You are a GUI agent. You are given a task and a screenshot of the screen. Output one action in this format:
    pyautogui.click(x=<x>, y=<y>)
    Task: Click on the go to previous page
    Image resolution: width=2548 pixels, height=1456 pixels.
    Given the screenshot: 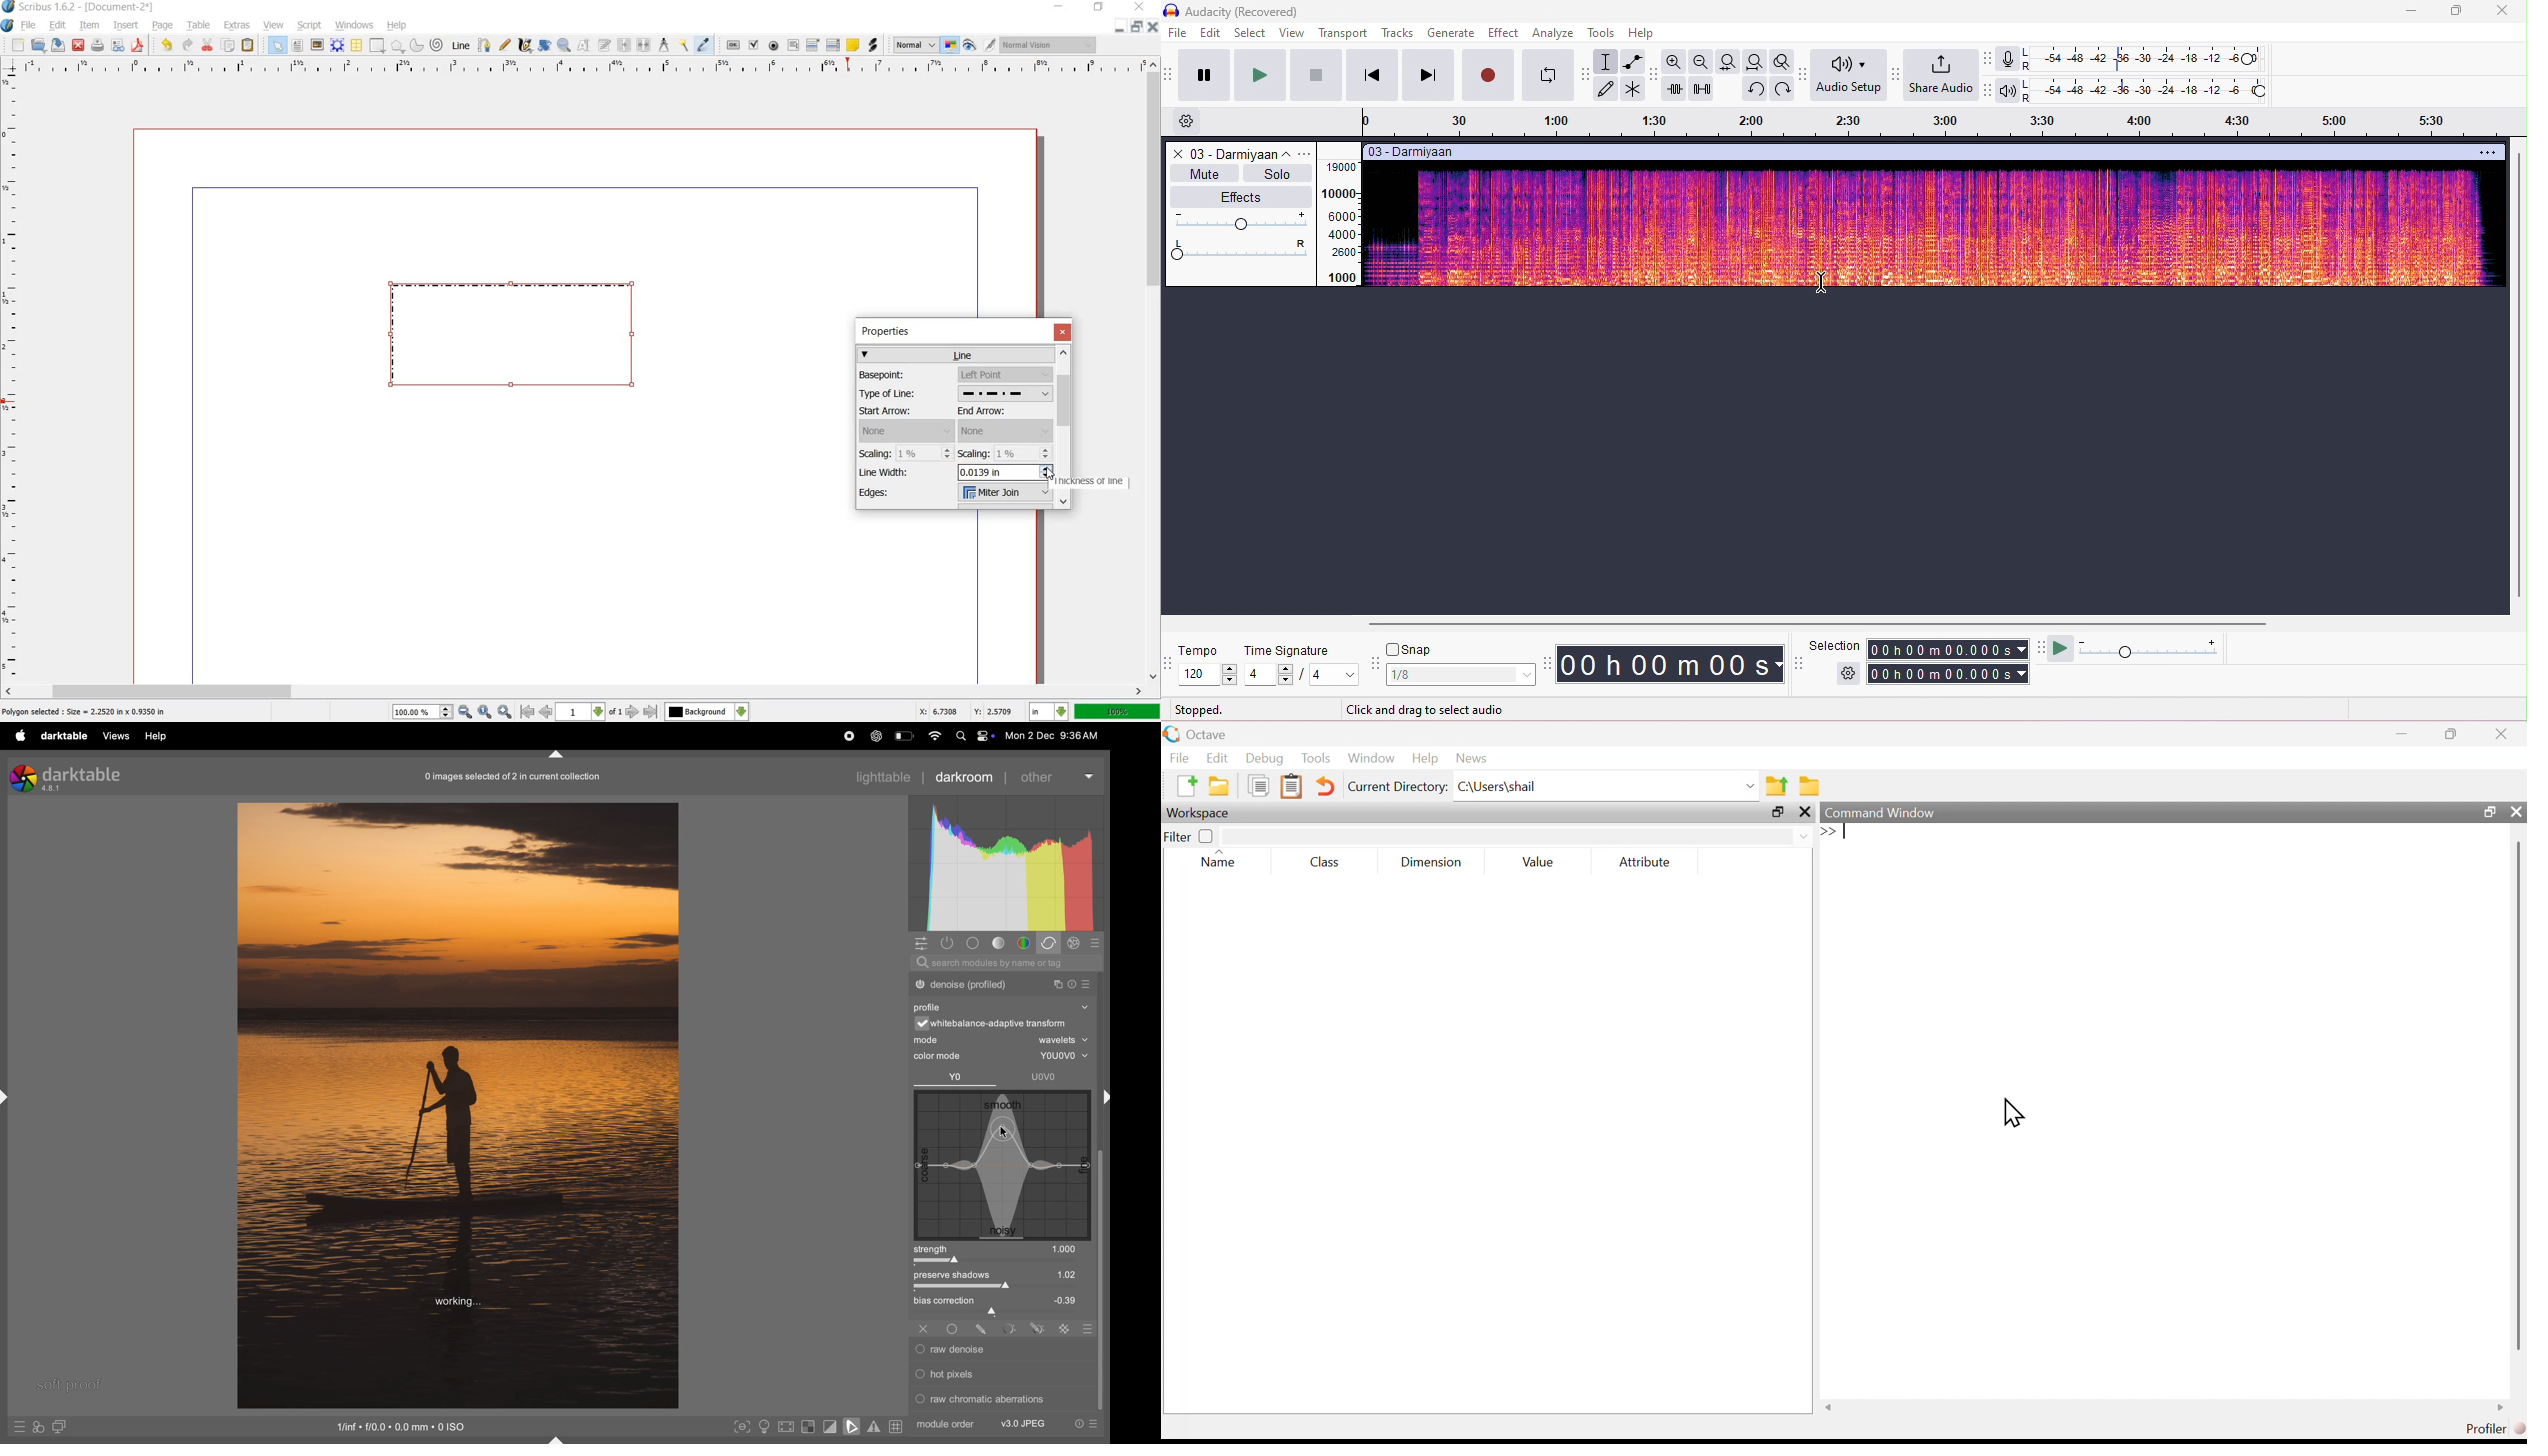 What is the action you would take?
    pyautogui.click(x=546, y=712)
    